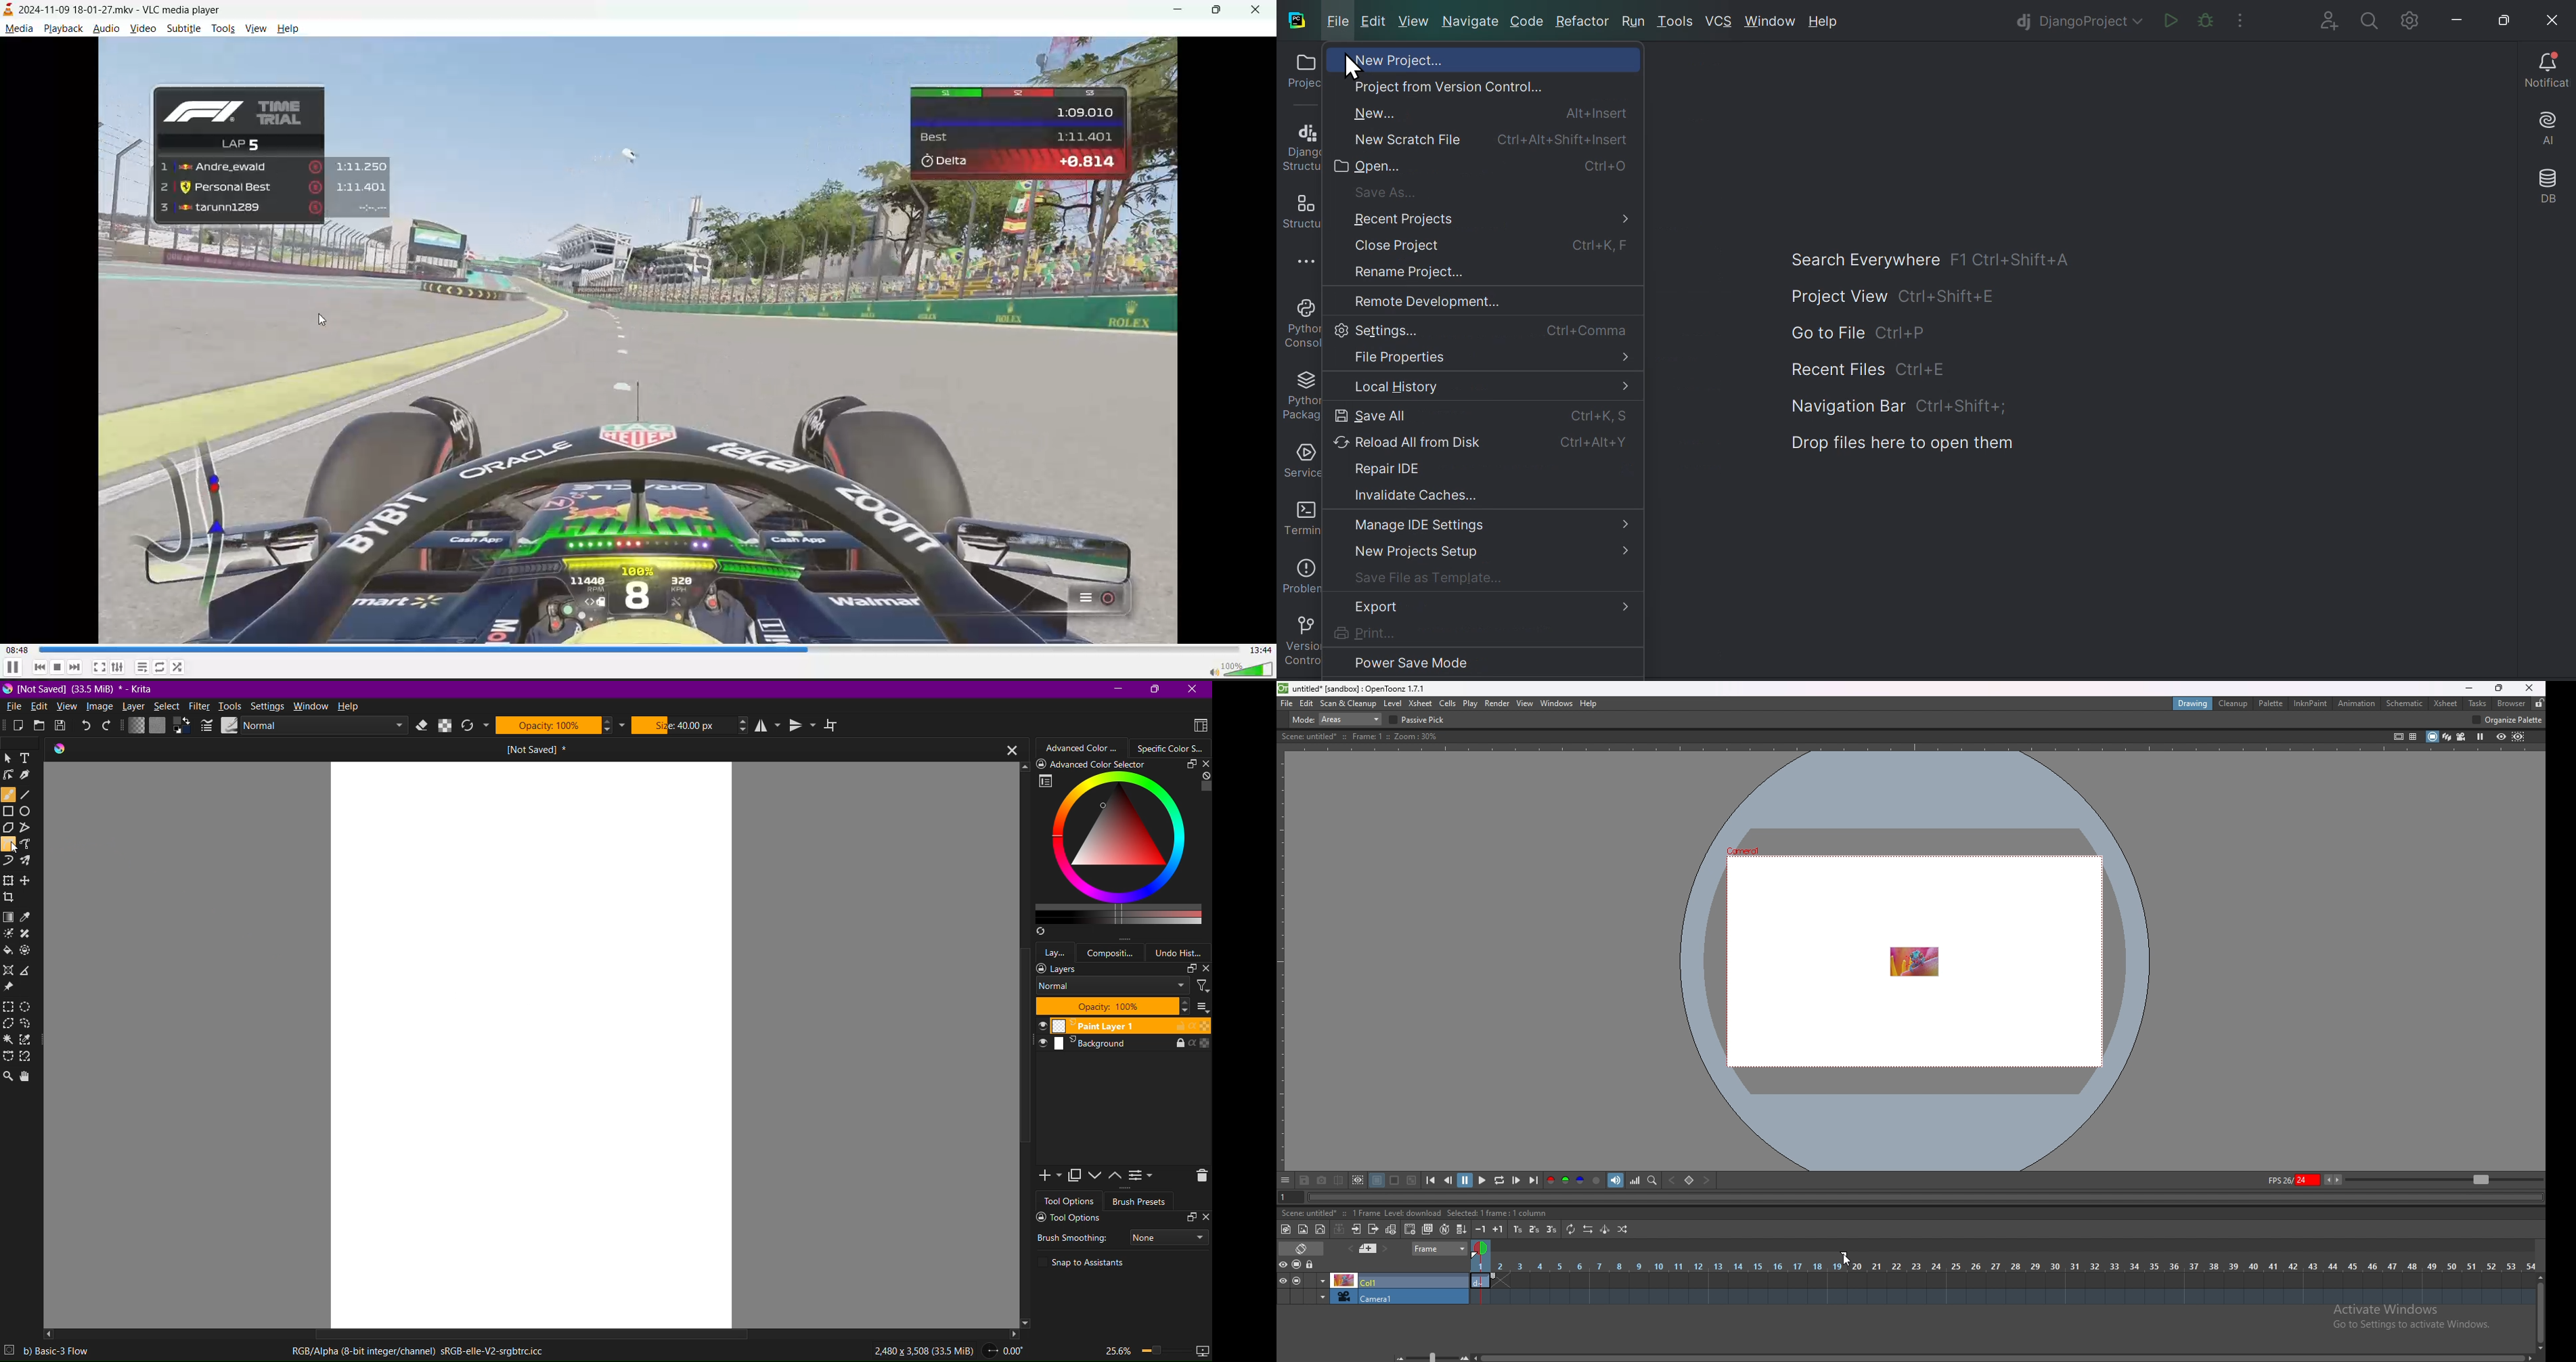 Image resolution: width=2576 pixels, height=1372 pixels. What do you see at coordinates (29, 881) in the screenshot?
I see `Move a Layer` at bounding box center [29, 881].